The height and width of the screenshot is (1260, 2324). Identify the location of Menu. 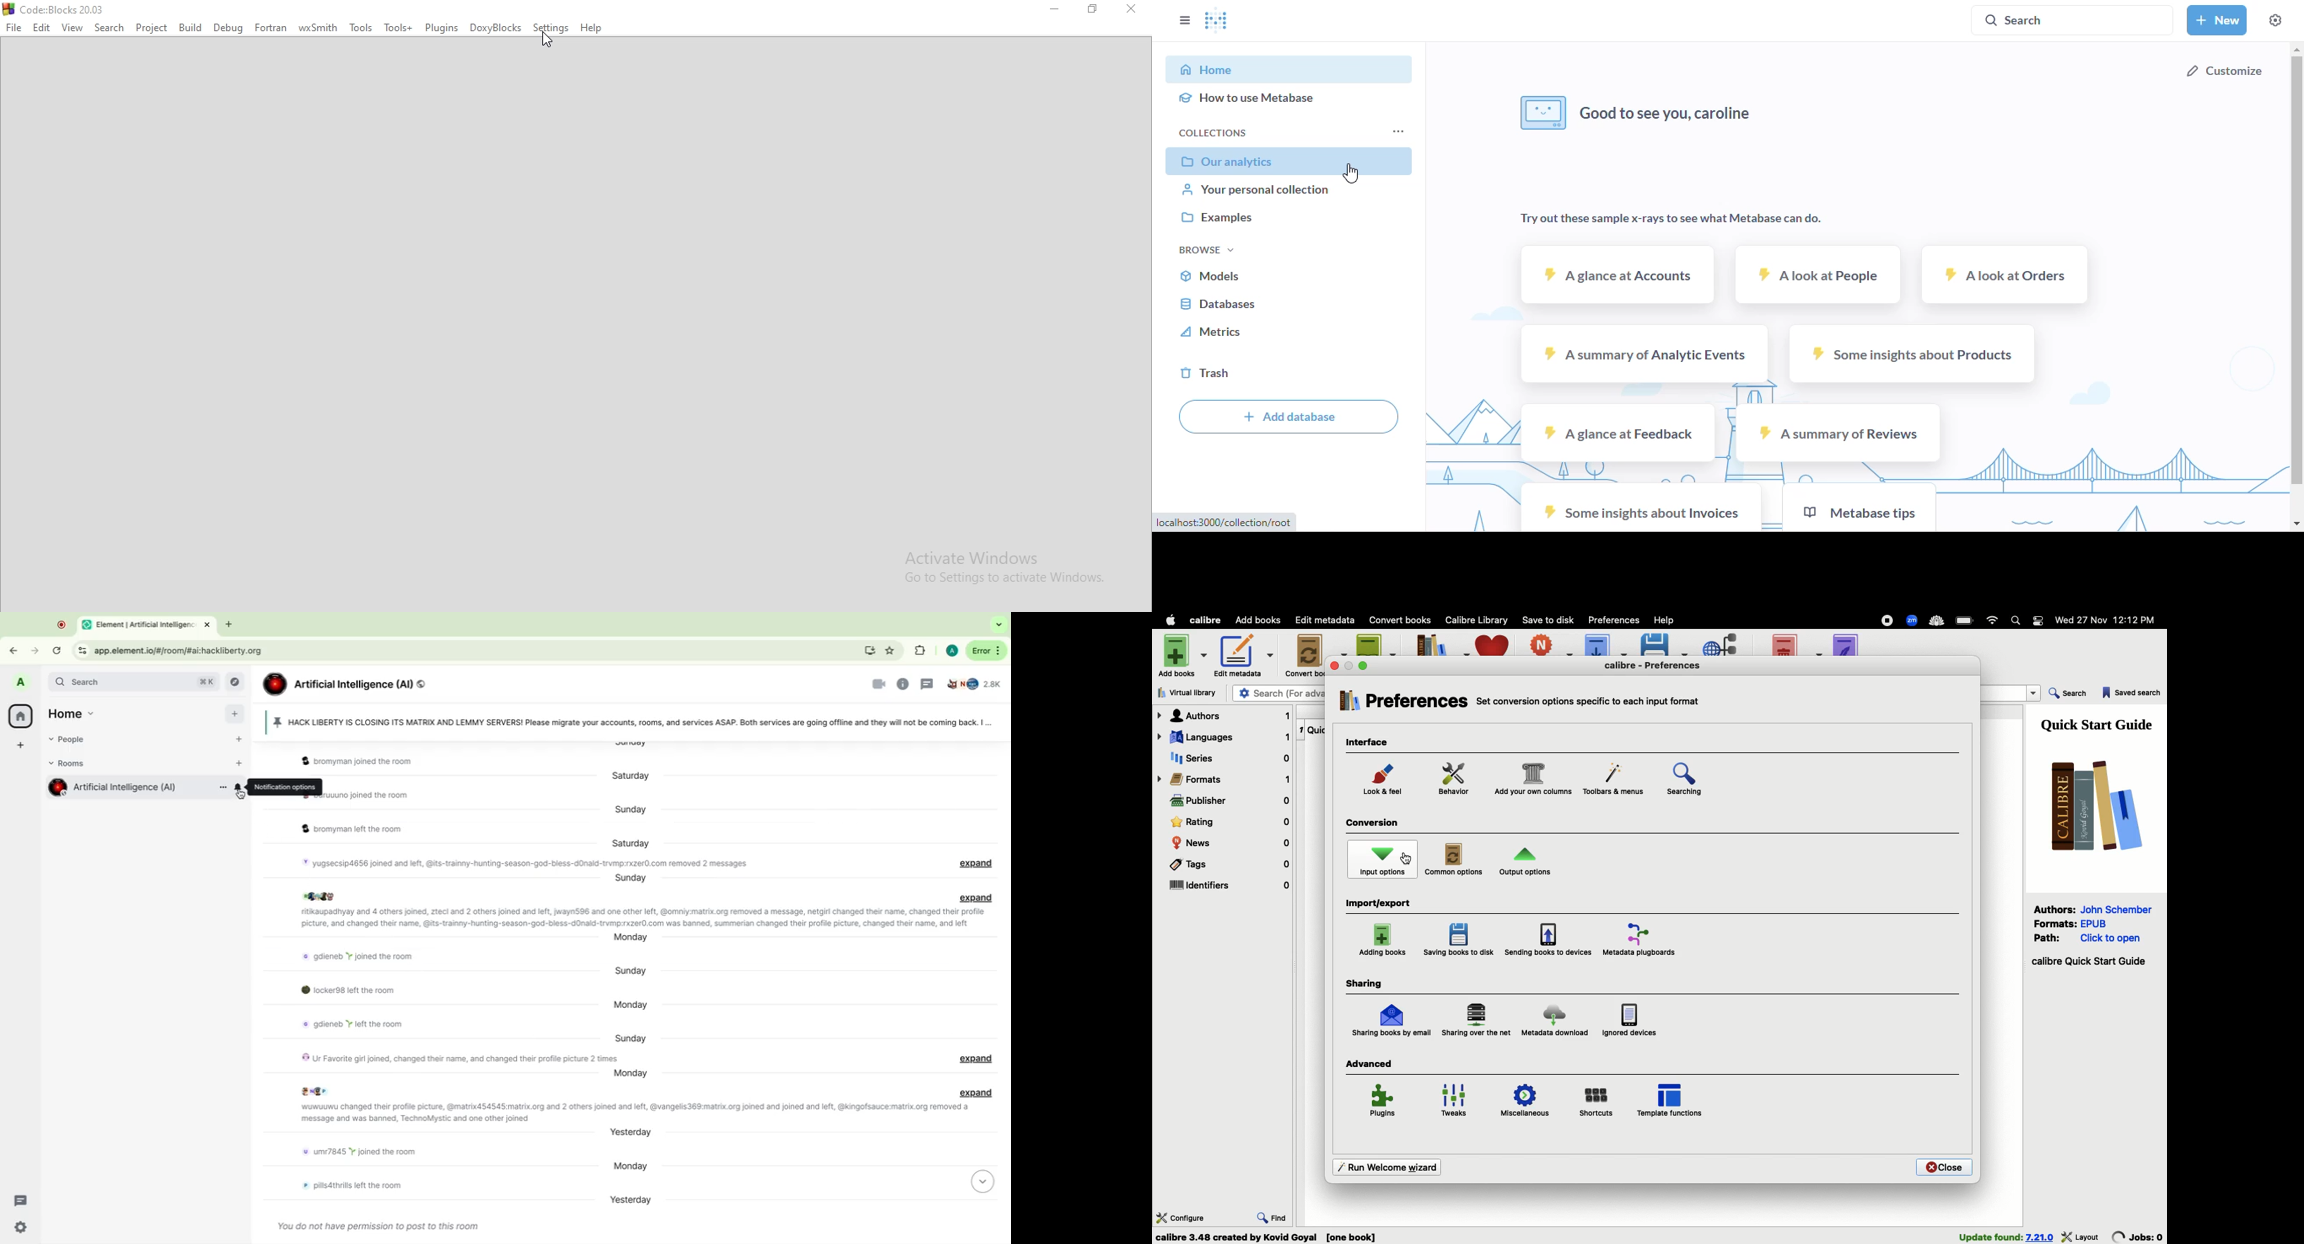
(1611, 781).